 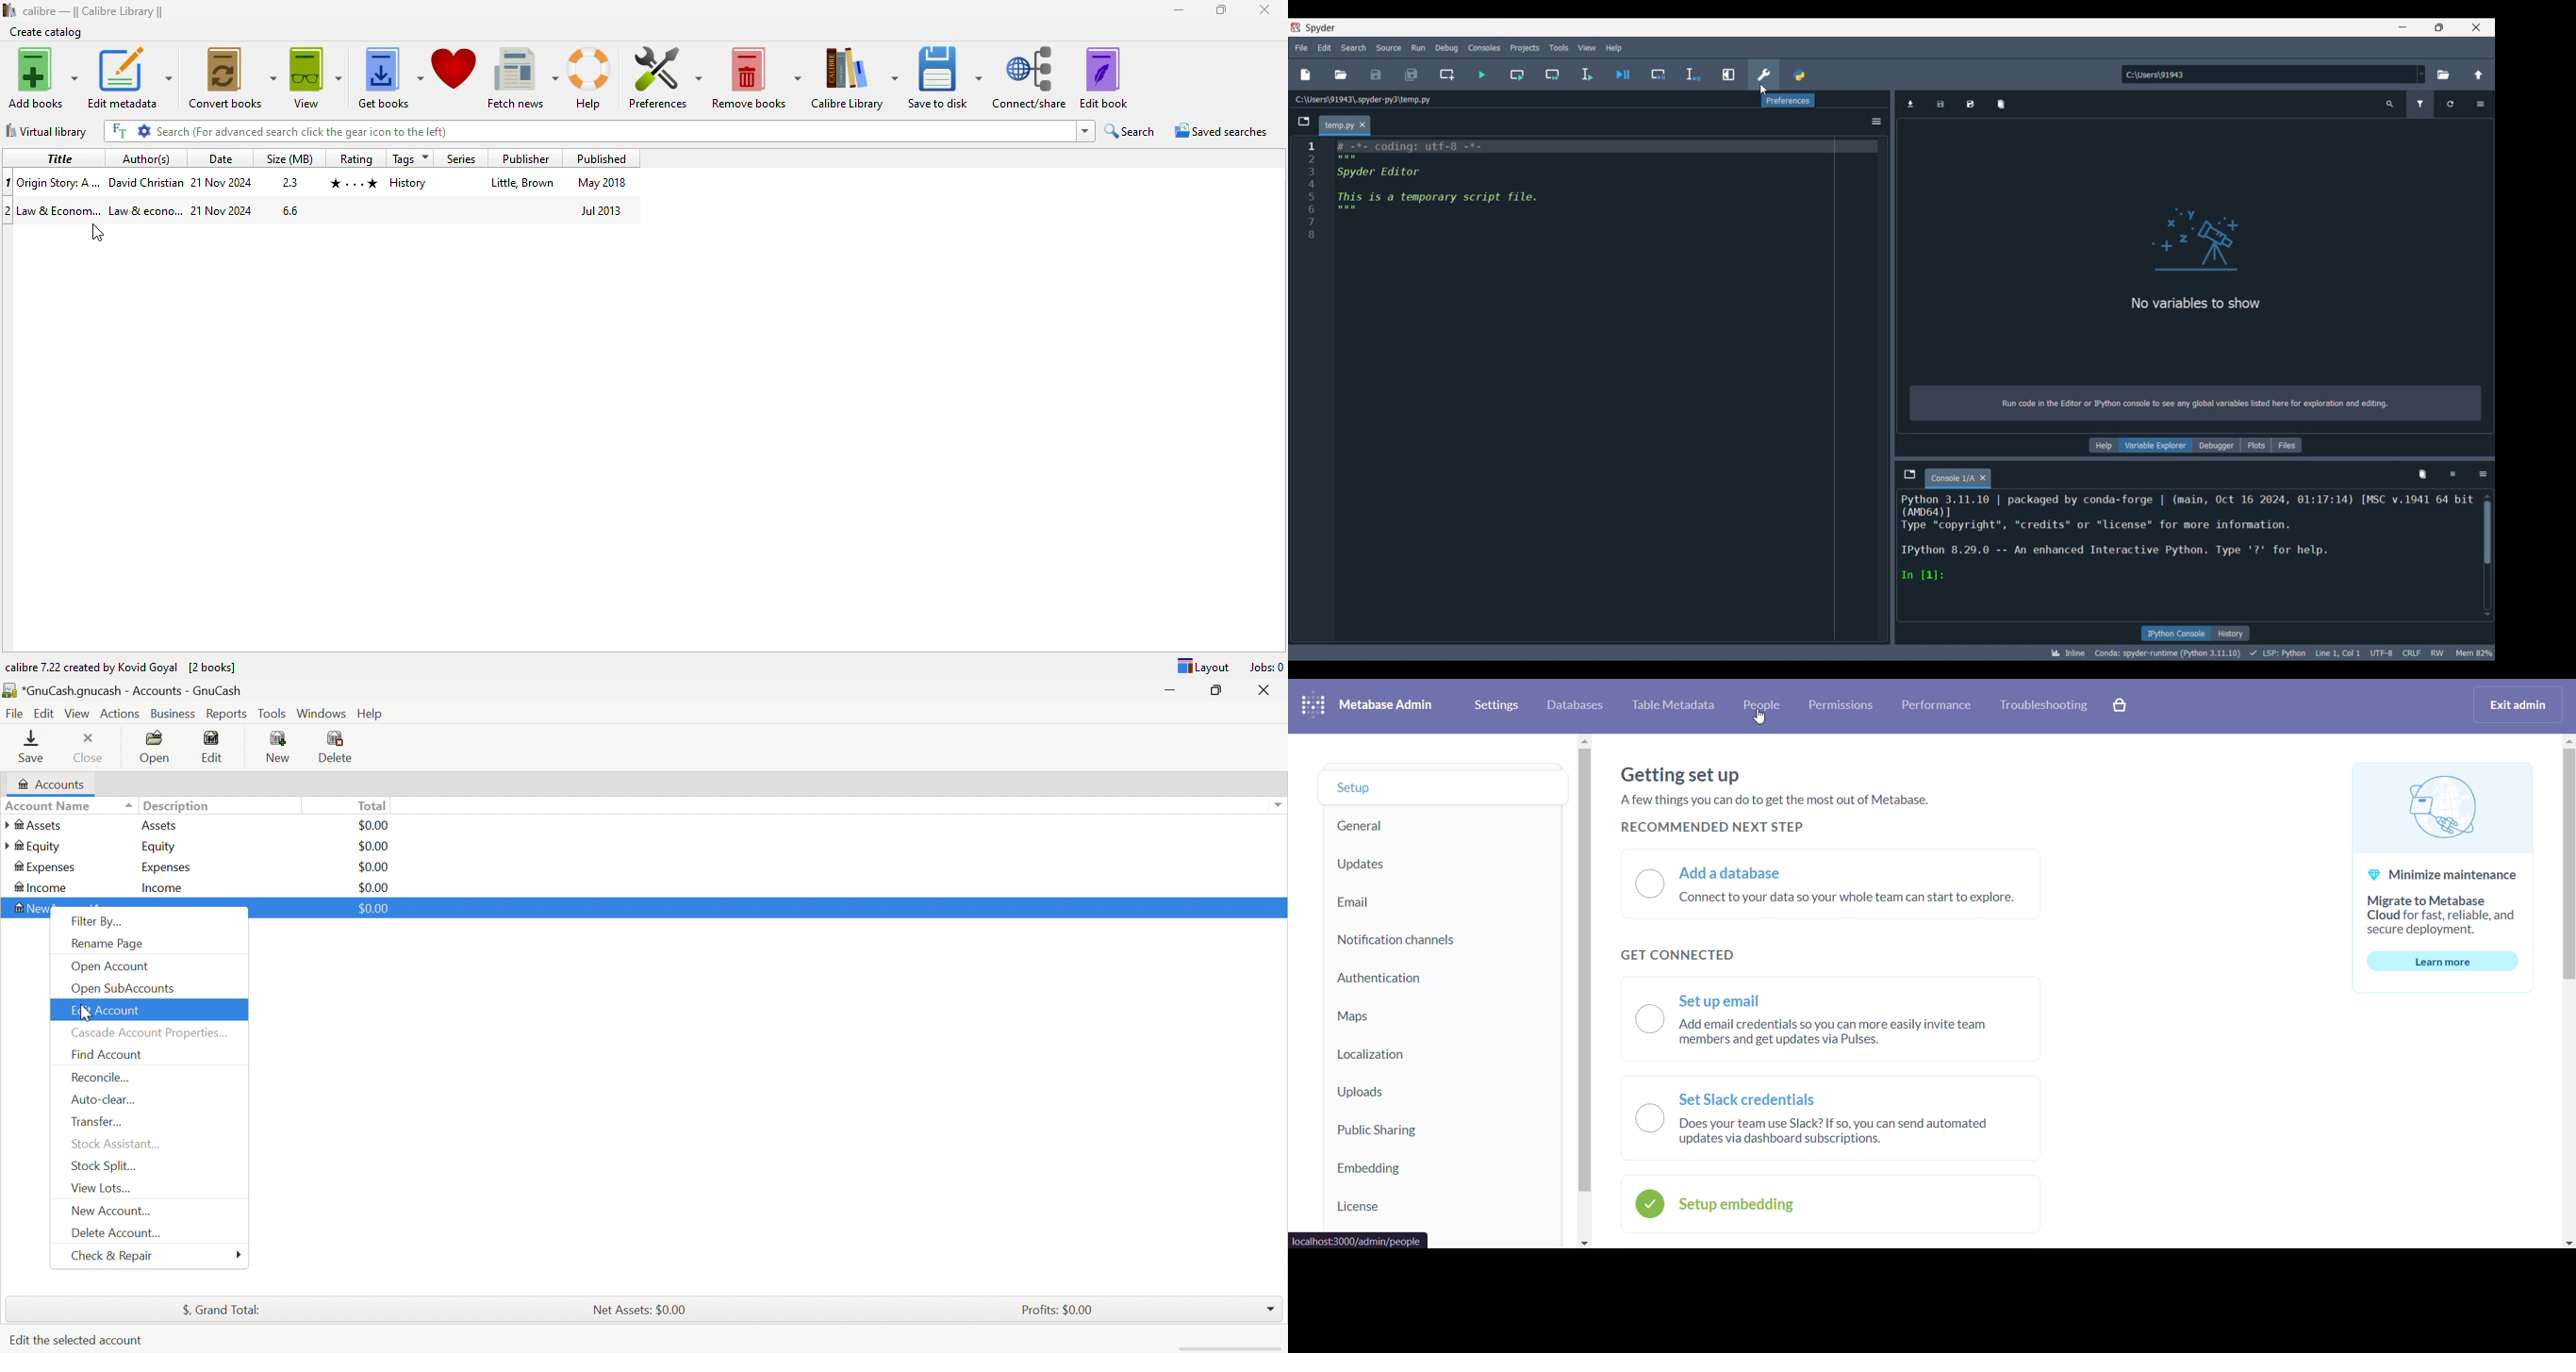 What do you see at coordinates (2104, 445) in the screenshot?
I see `Help` at bounding box center [2104, 445].